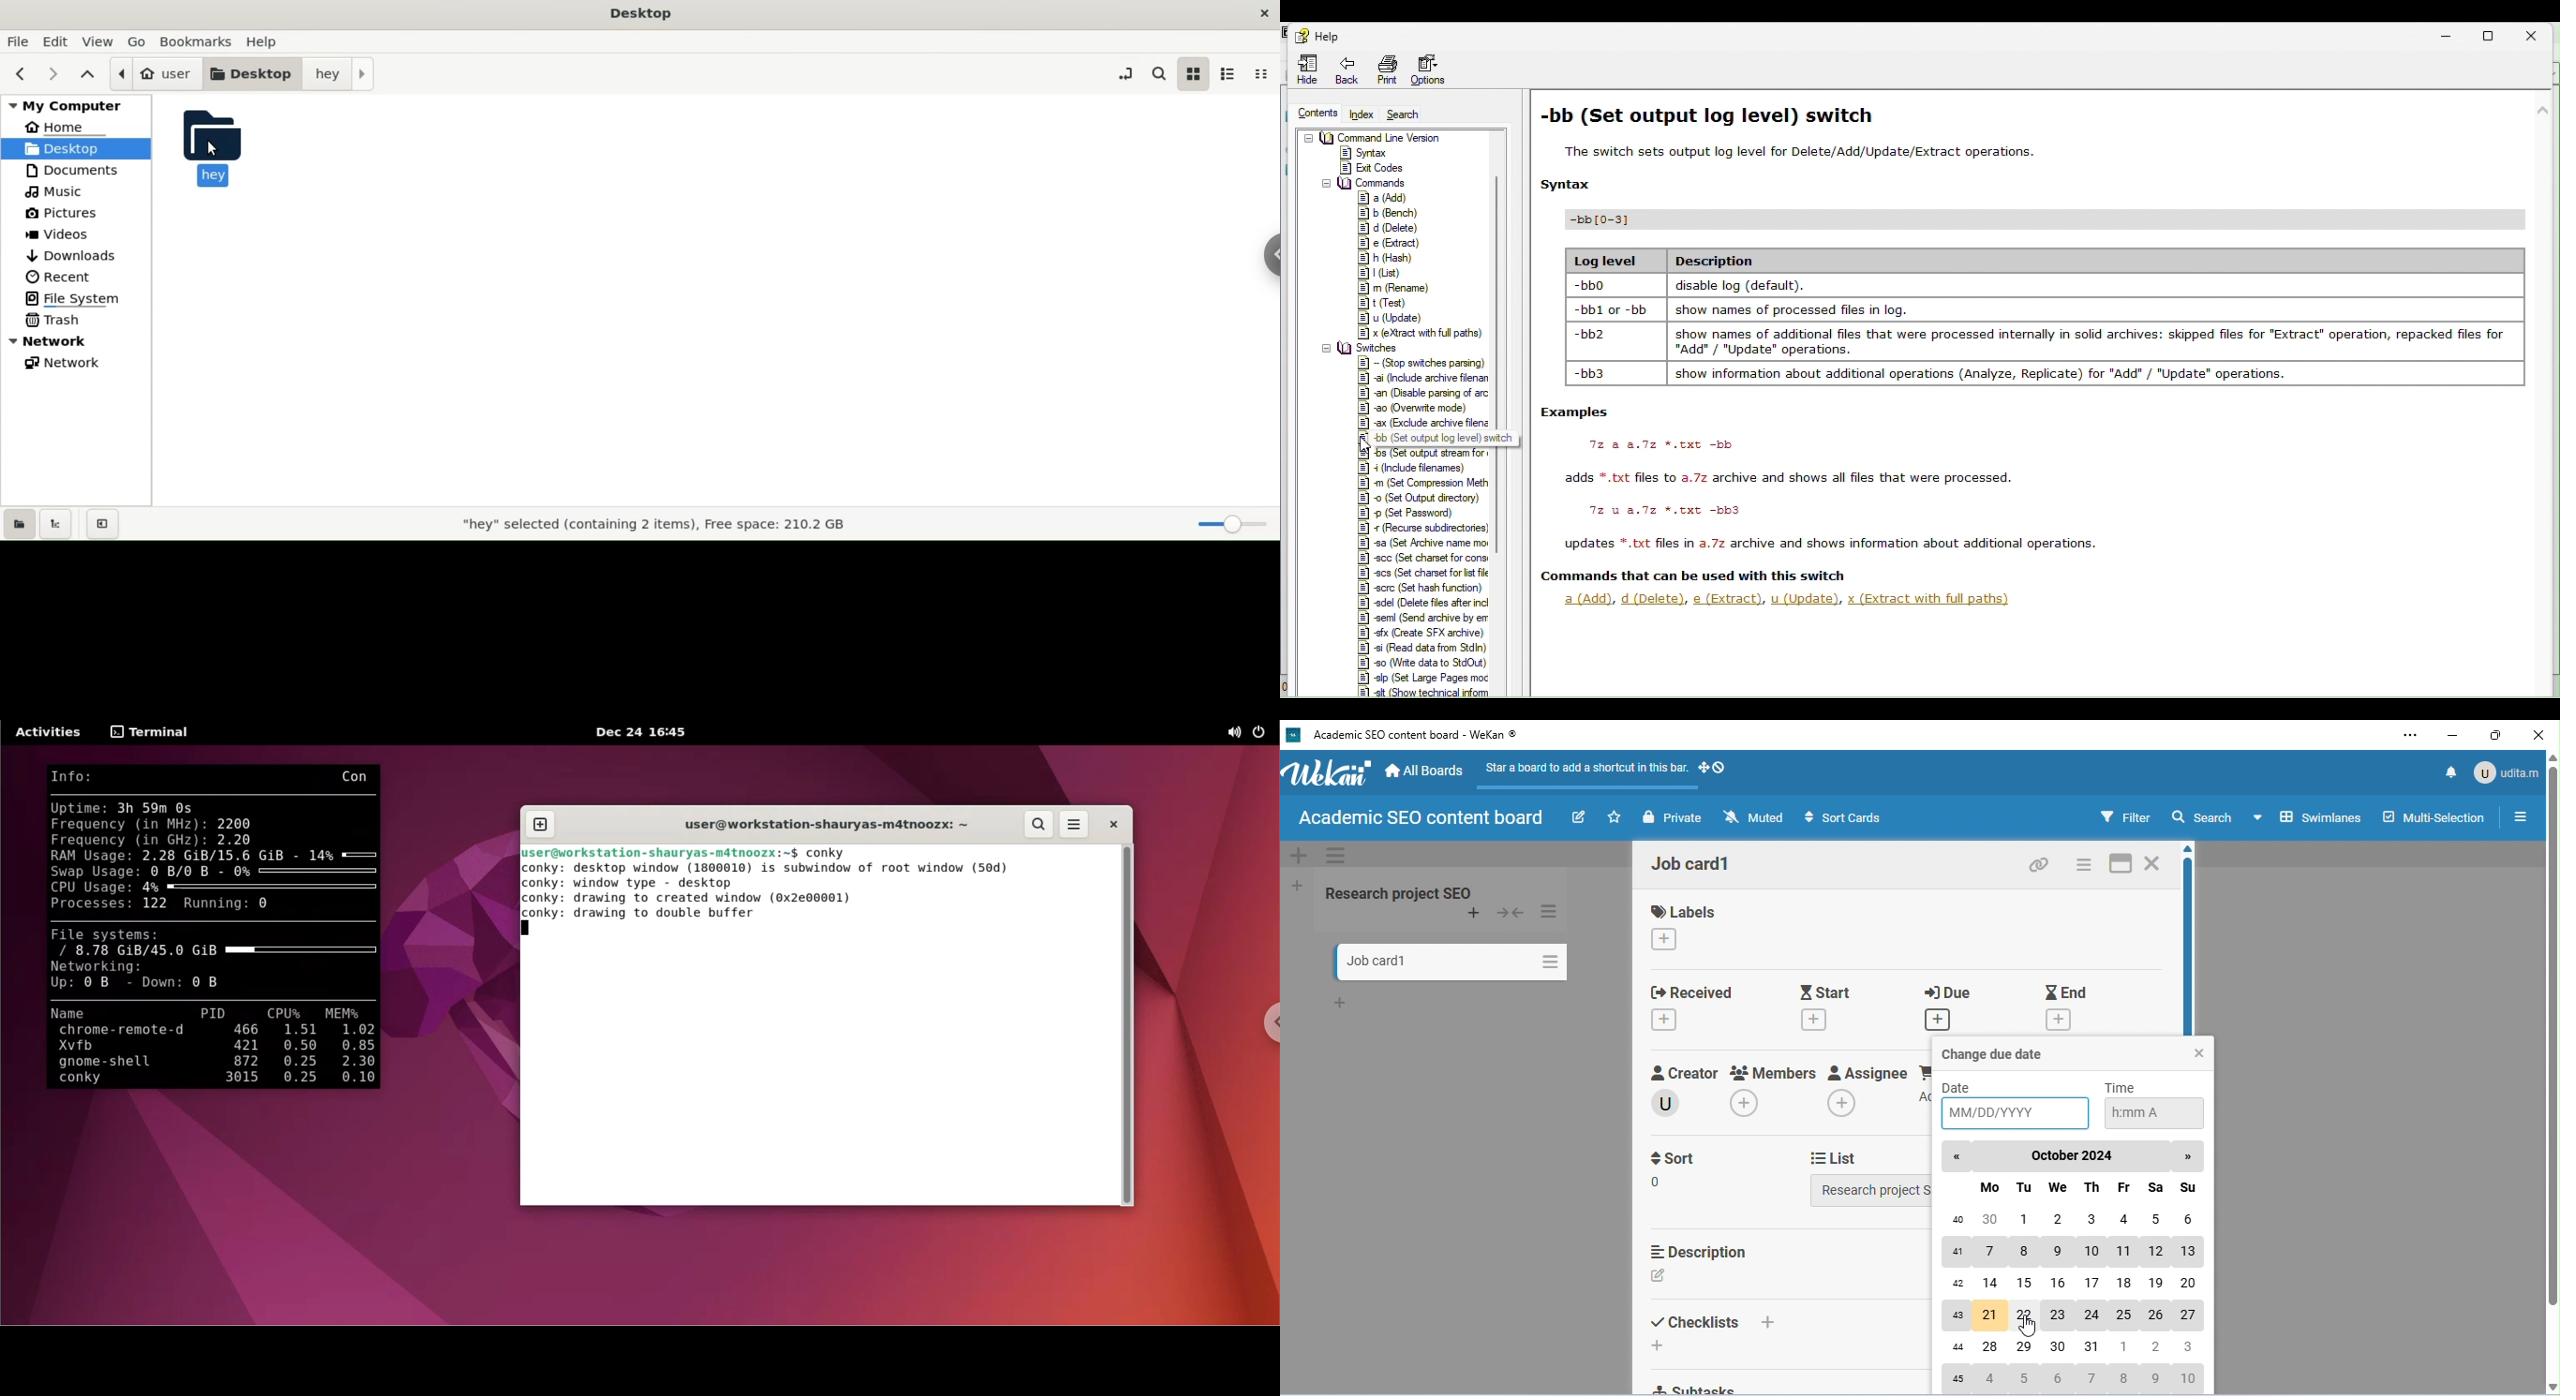 This screenshot has width=2576, height=1400. Describe the element at coordinates (2496, 736) in the screenshot. I see `maximize` at that location.